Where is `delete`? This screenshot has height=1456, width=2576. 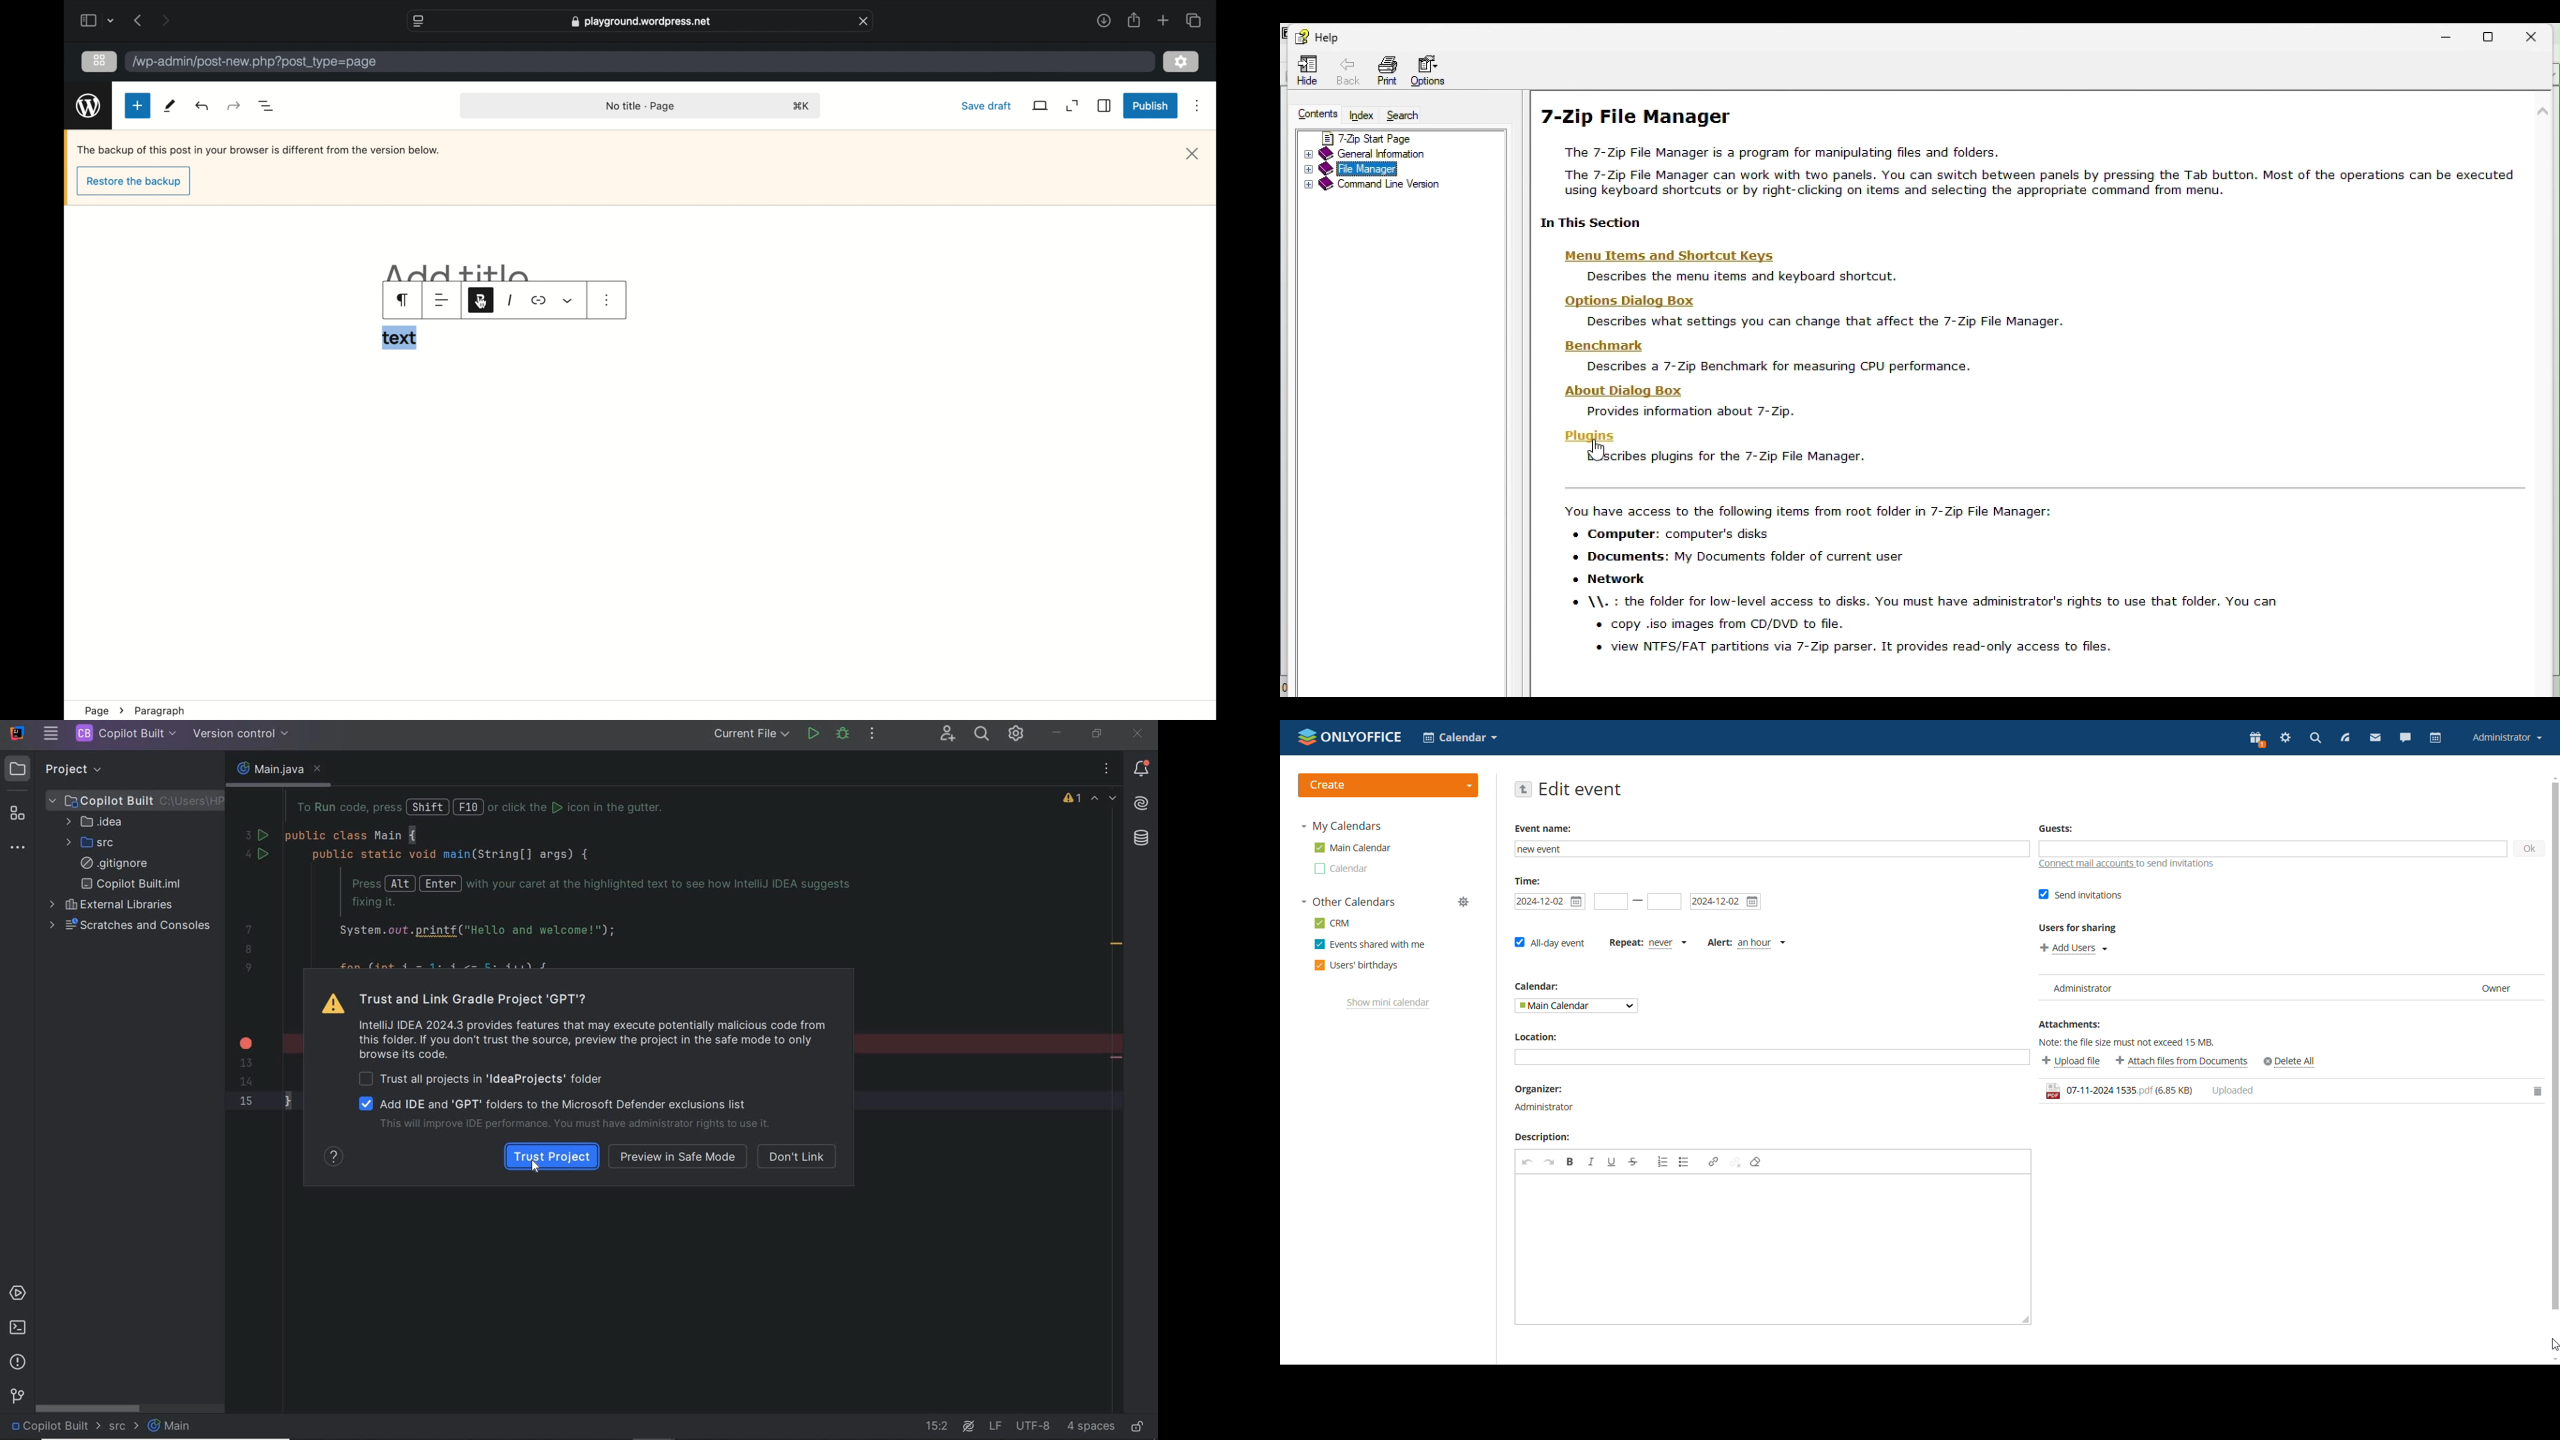 delete is located at coordinates (2533, 1092).